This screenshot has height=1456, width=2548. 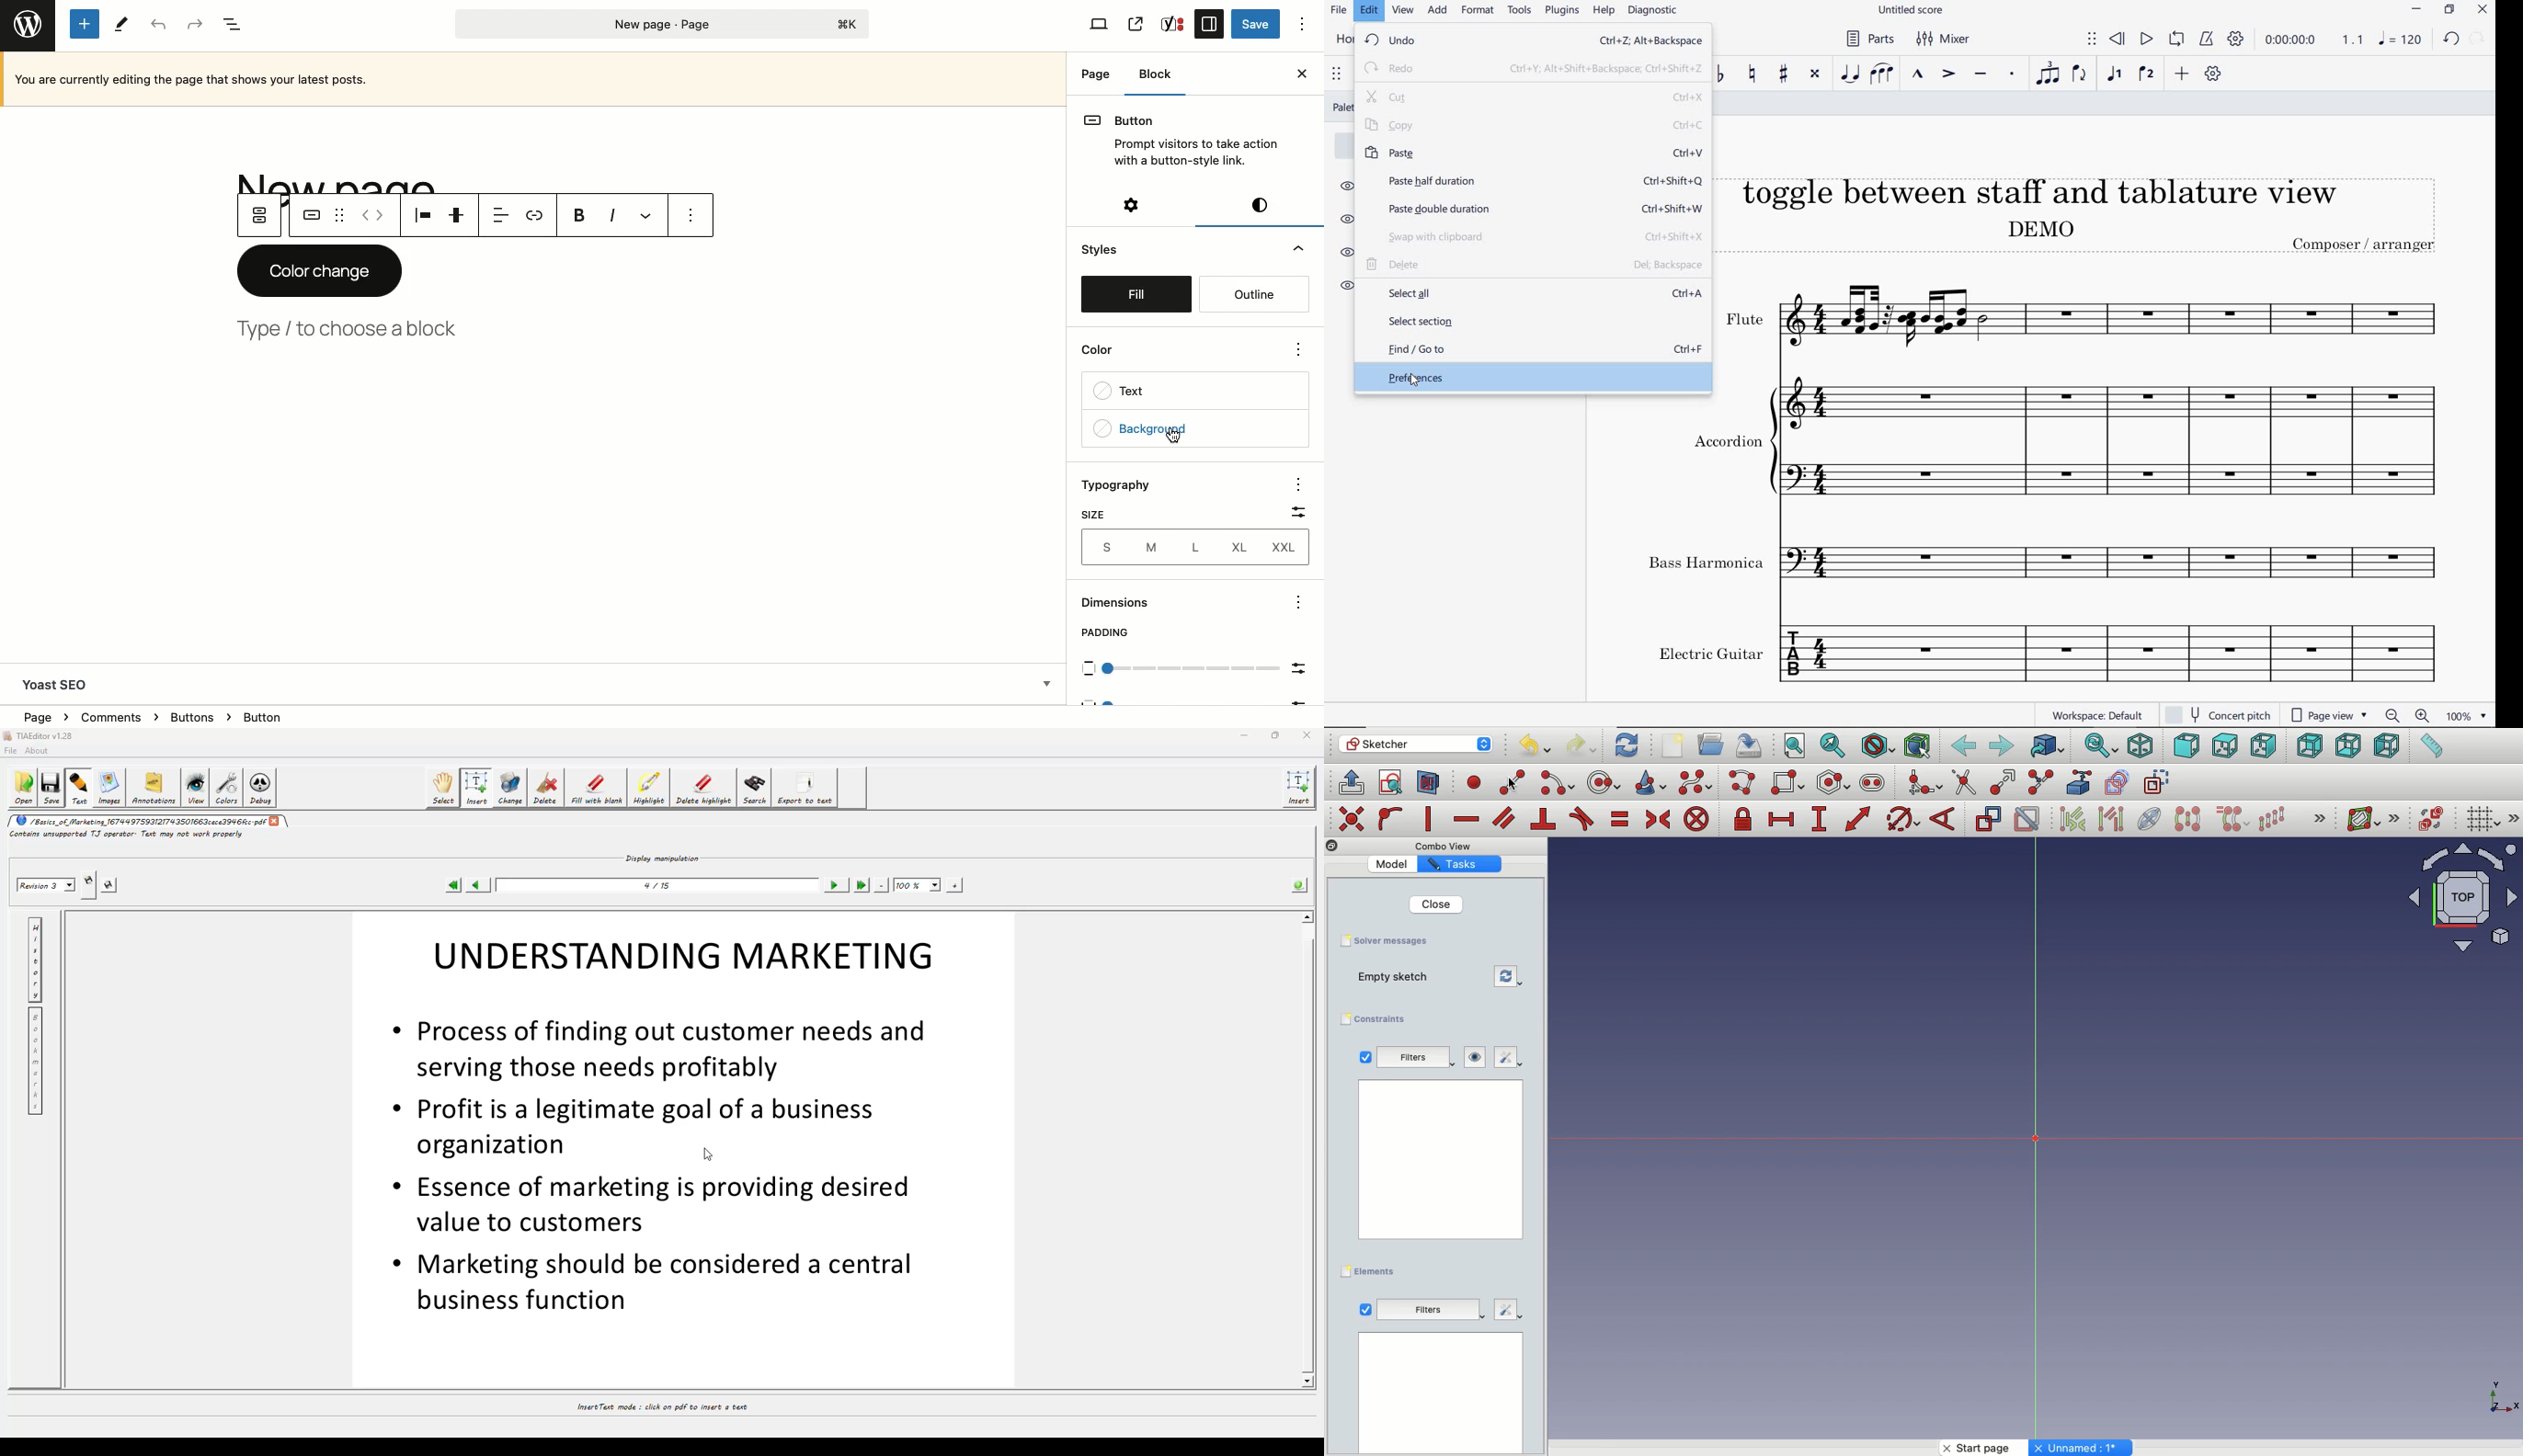 What do you see at coordinates (1372, 1270) in the screenshot?
I see `Elements ` at bounding box center [1372, 1270].